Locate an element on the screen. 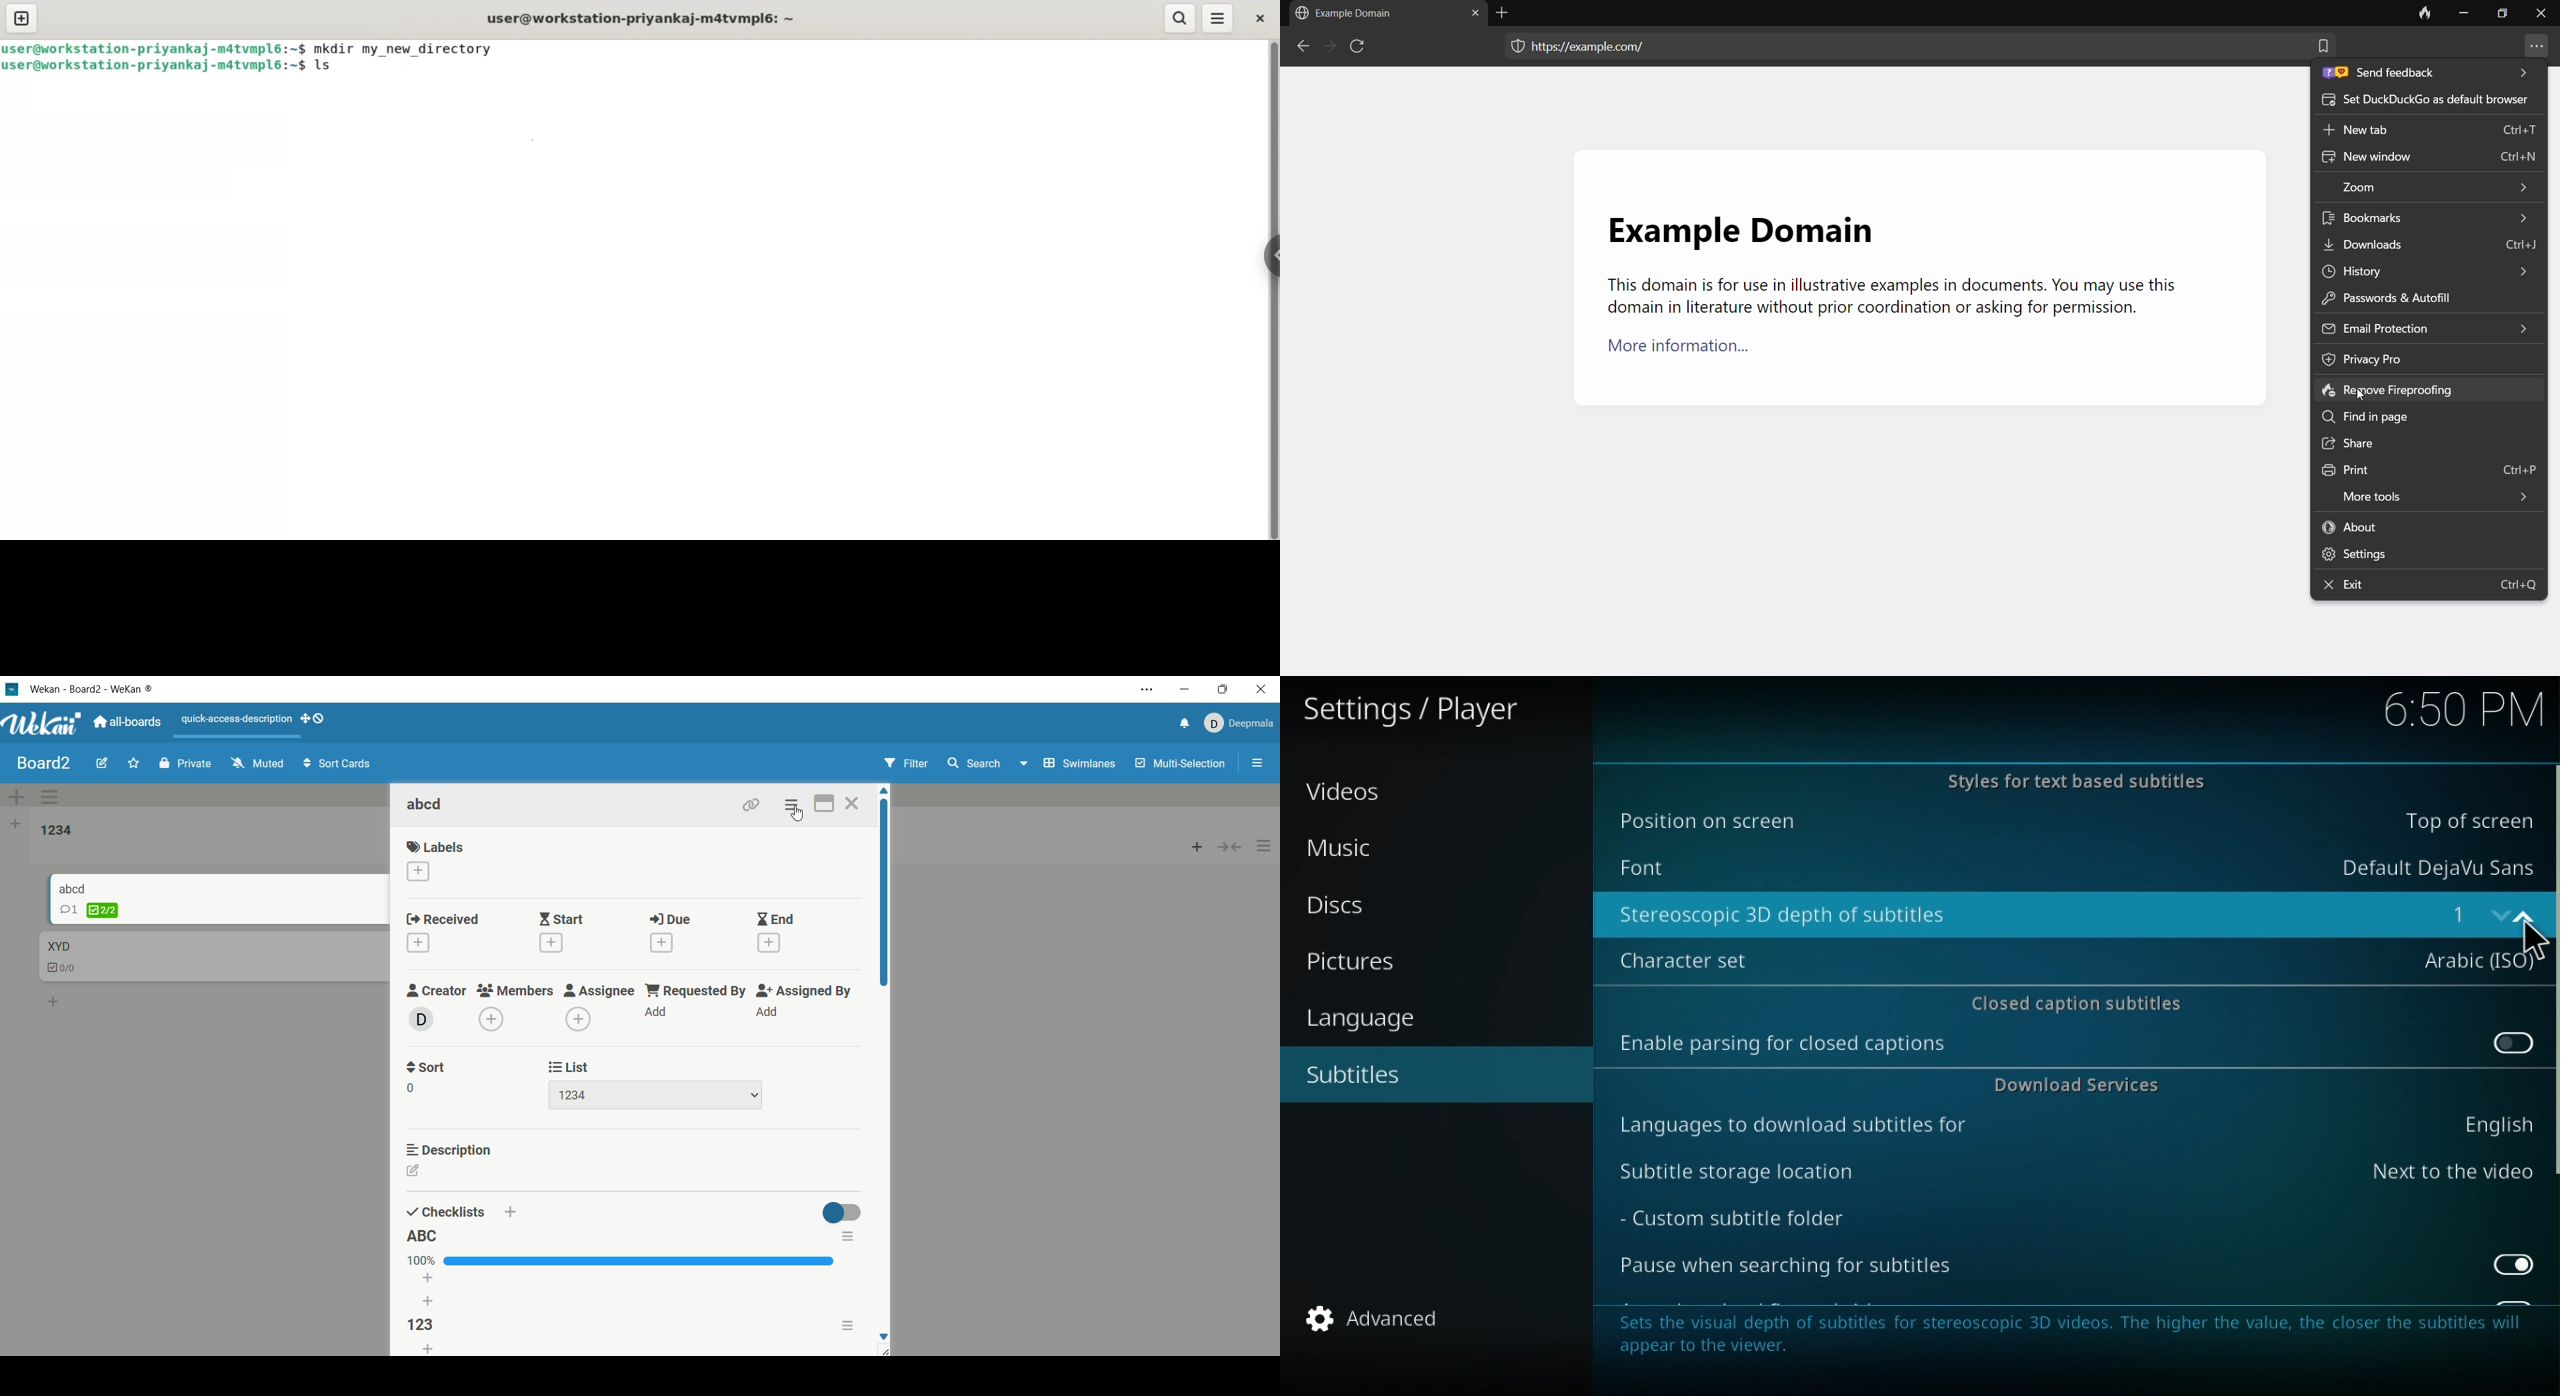  Subtitle storage loaction is located at coordinates (2074, 1172).